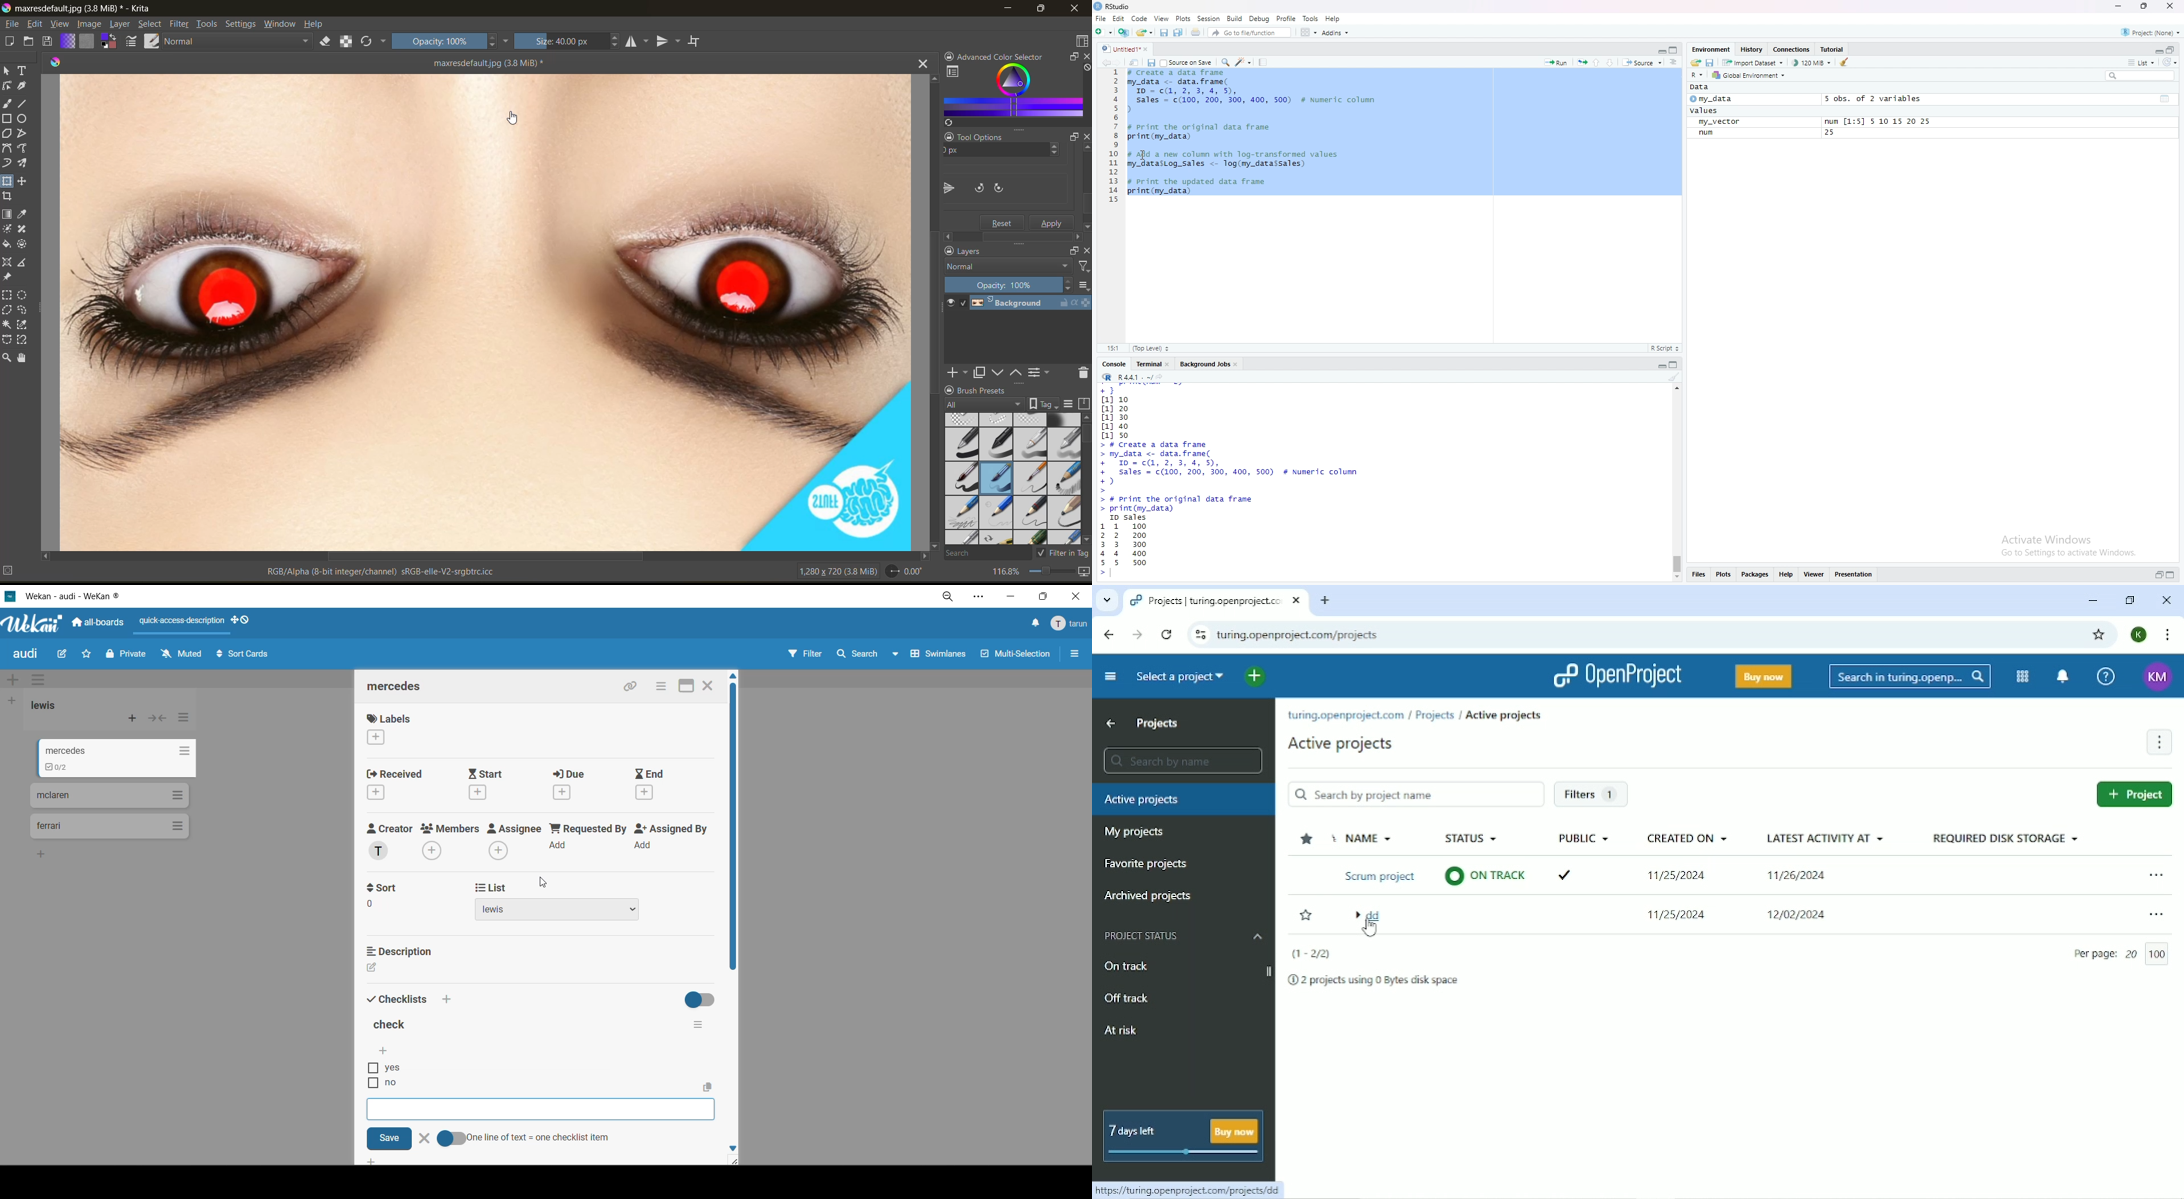 This screenshot has height=1204, width=2184. I want to click on brush presets, so click(1013, 479).